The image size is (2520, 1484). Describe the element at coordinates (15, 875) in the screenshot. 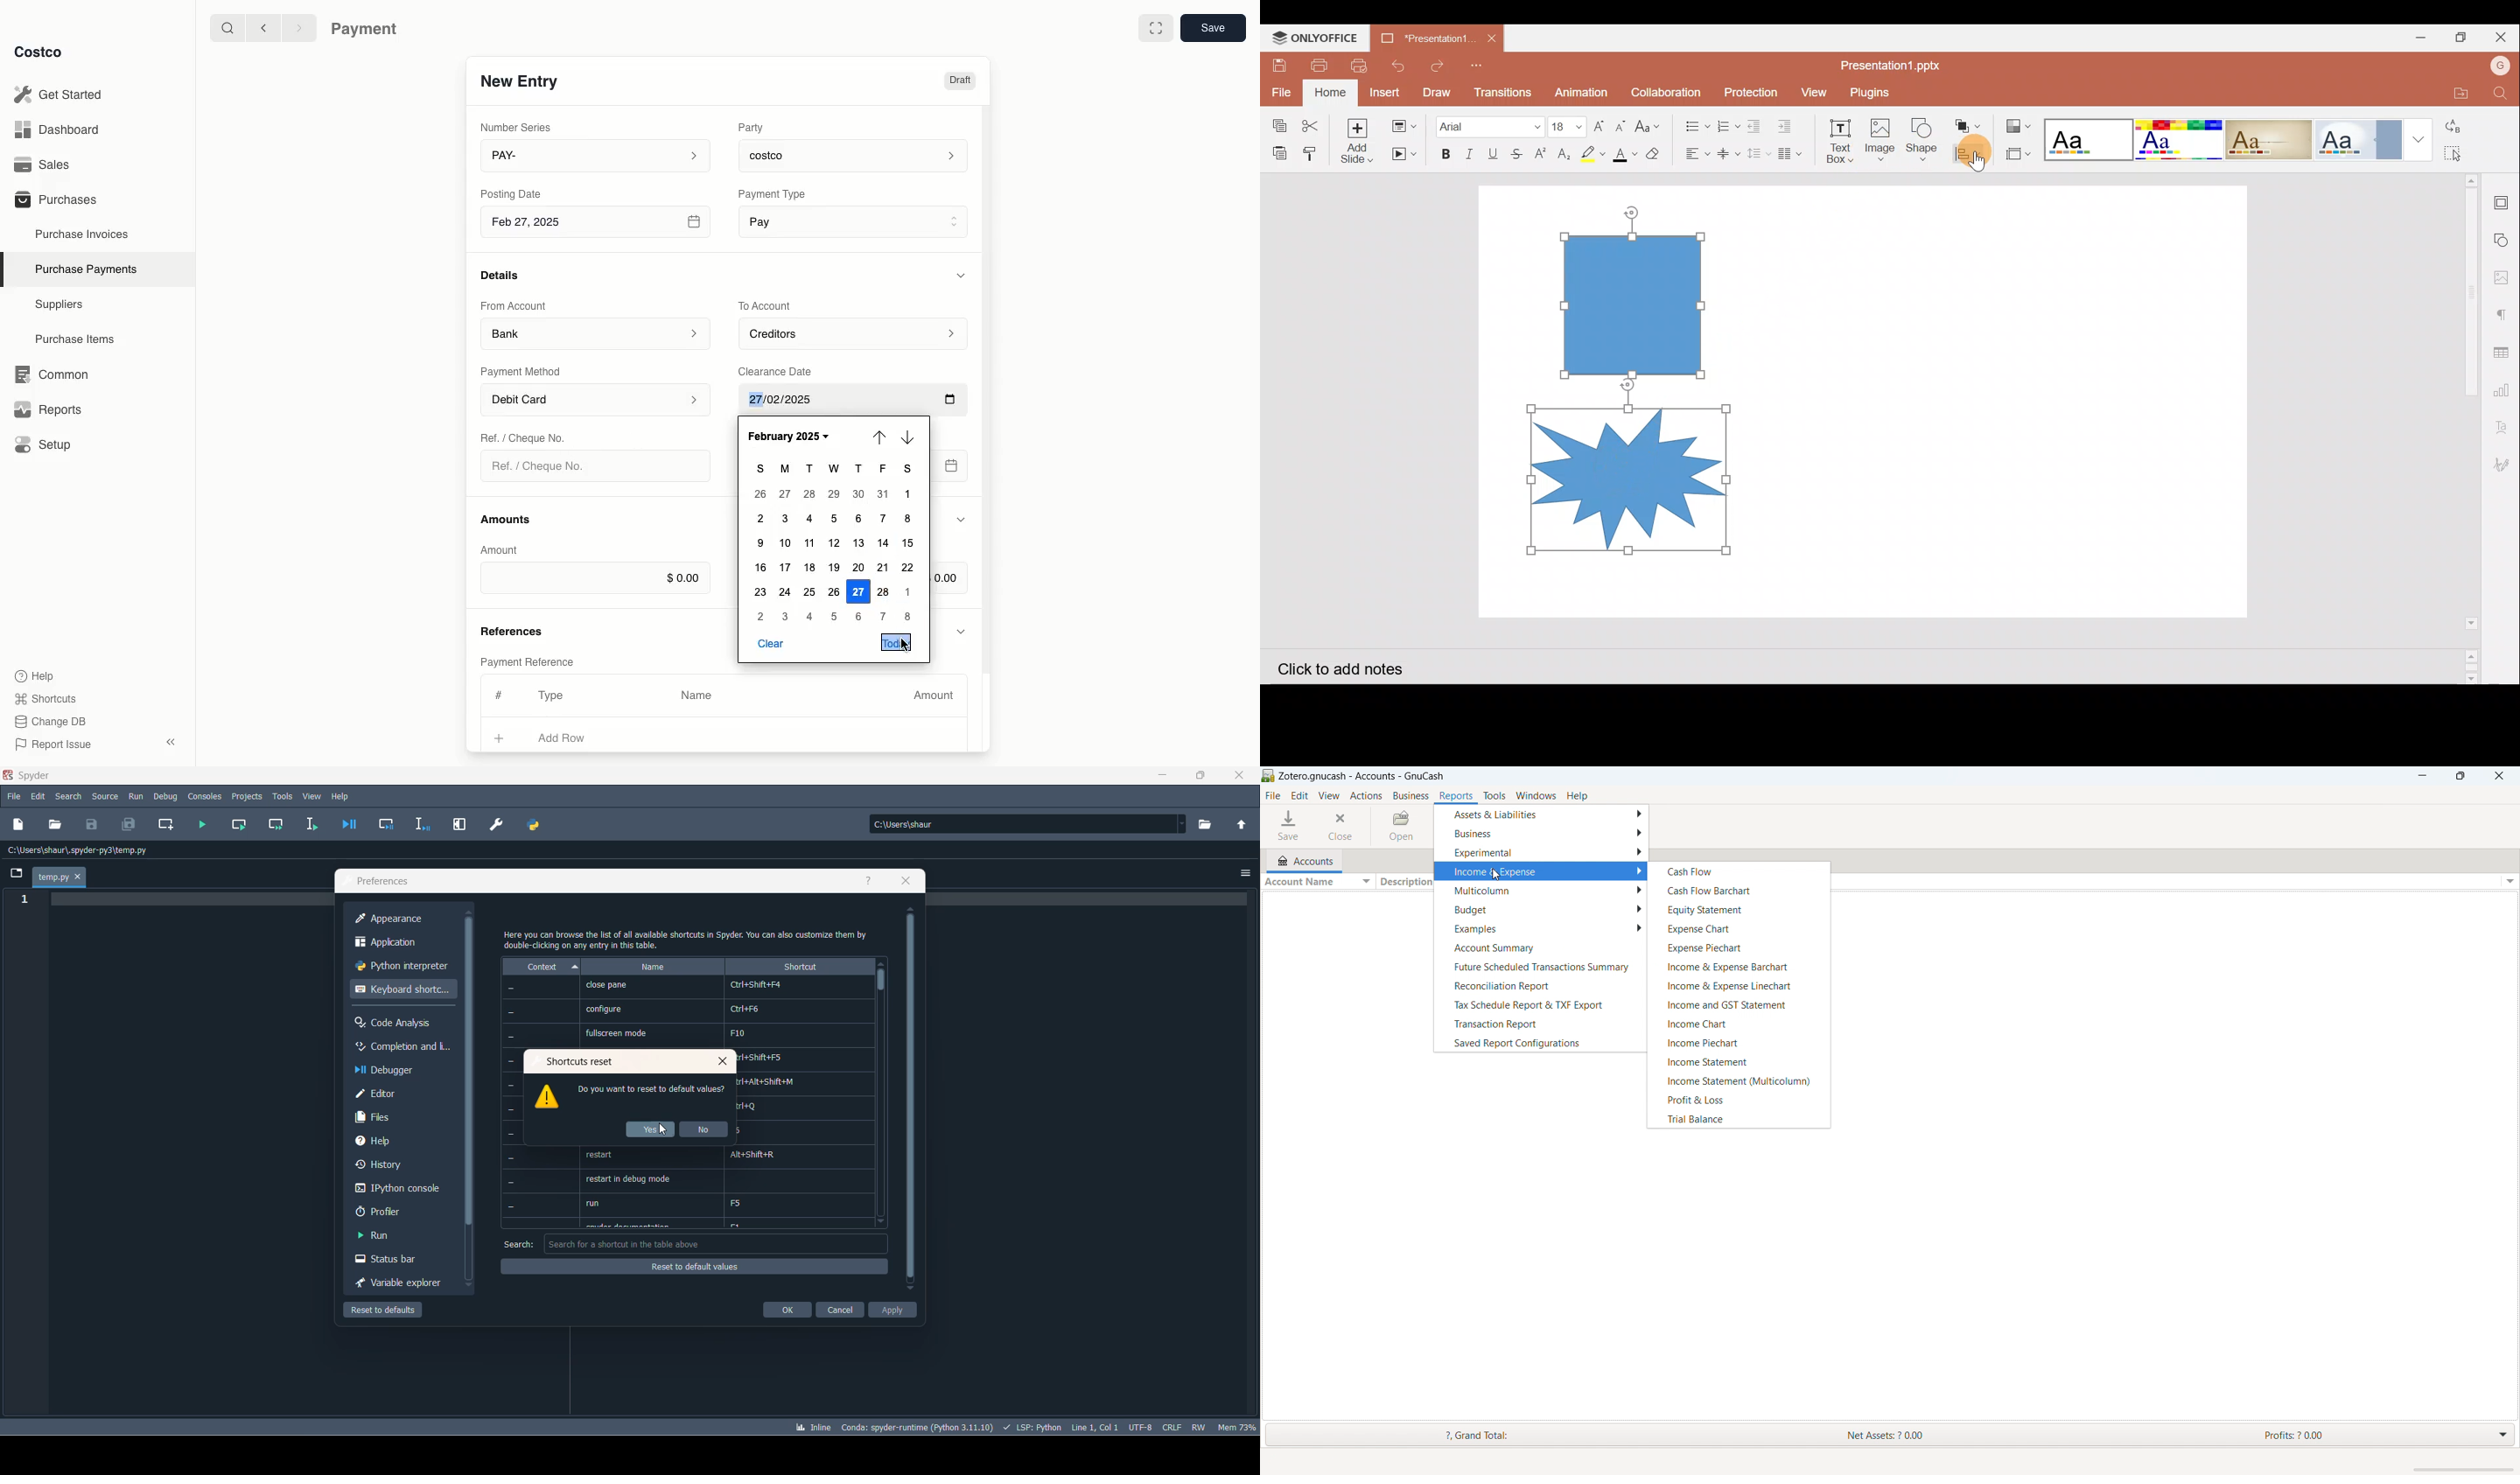

I see `folder` at that location.